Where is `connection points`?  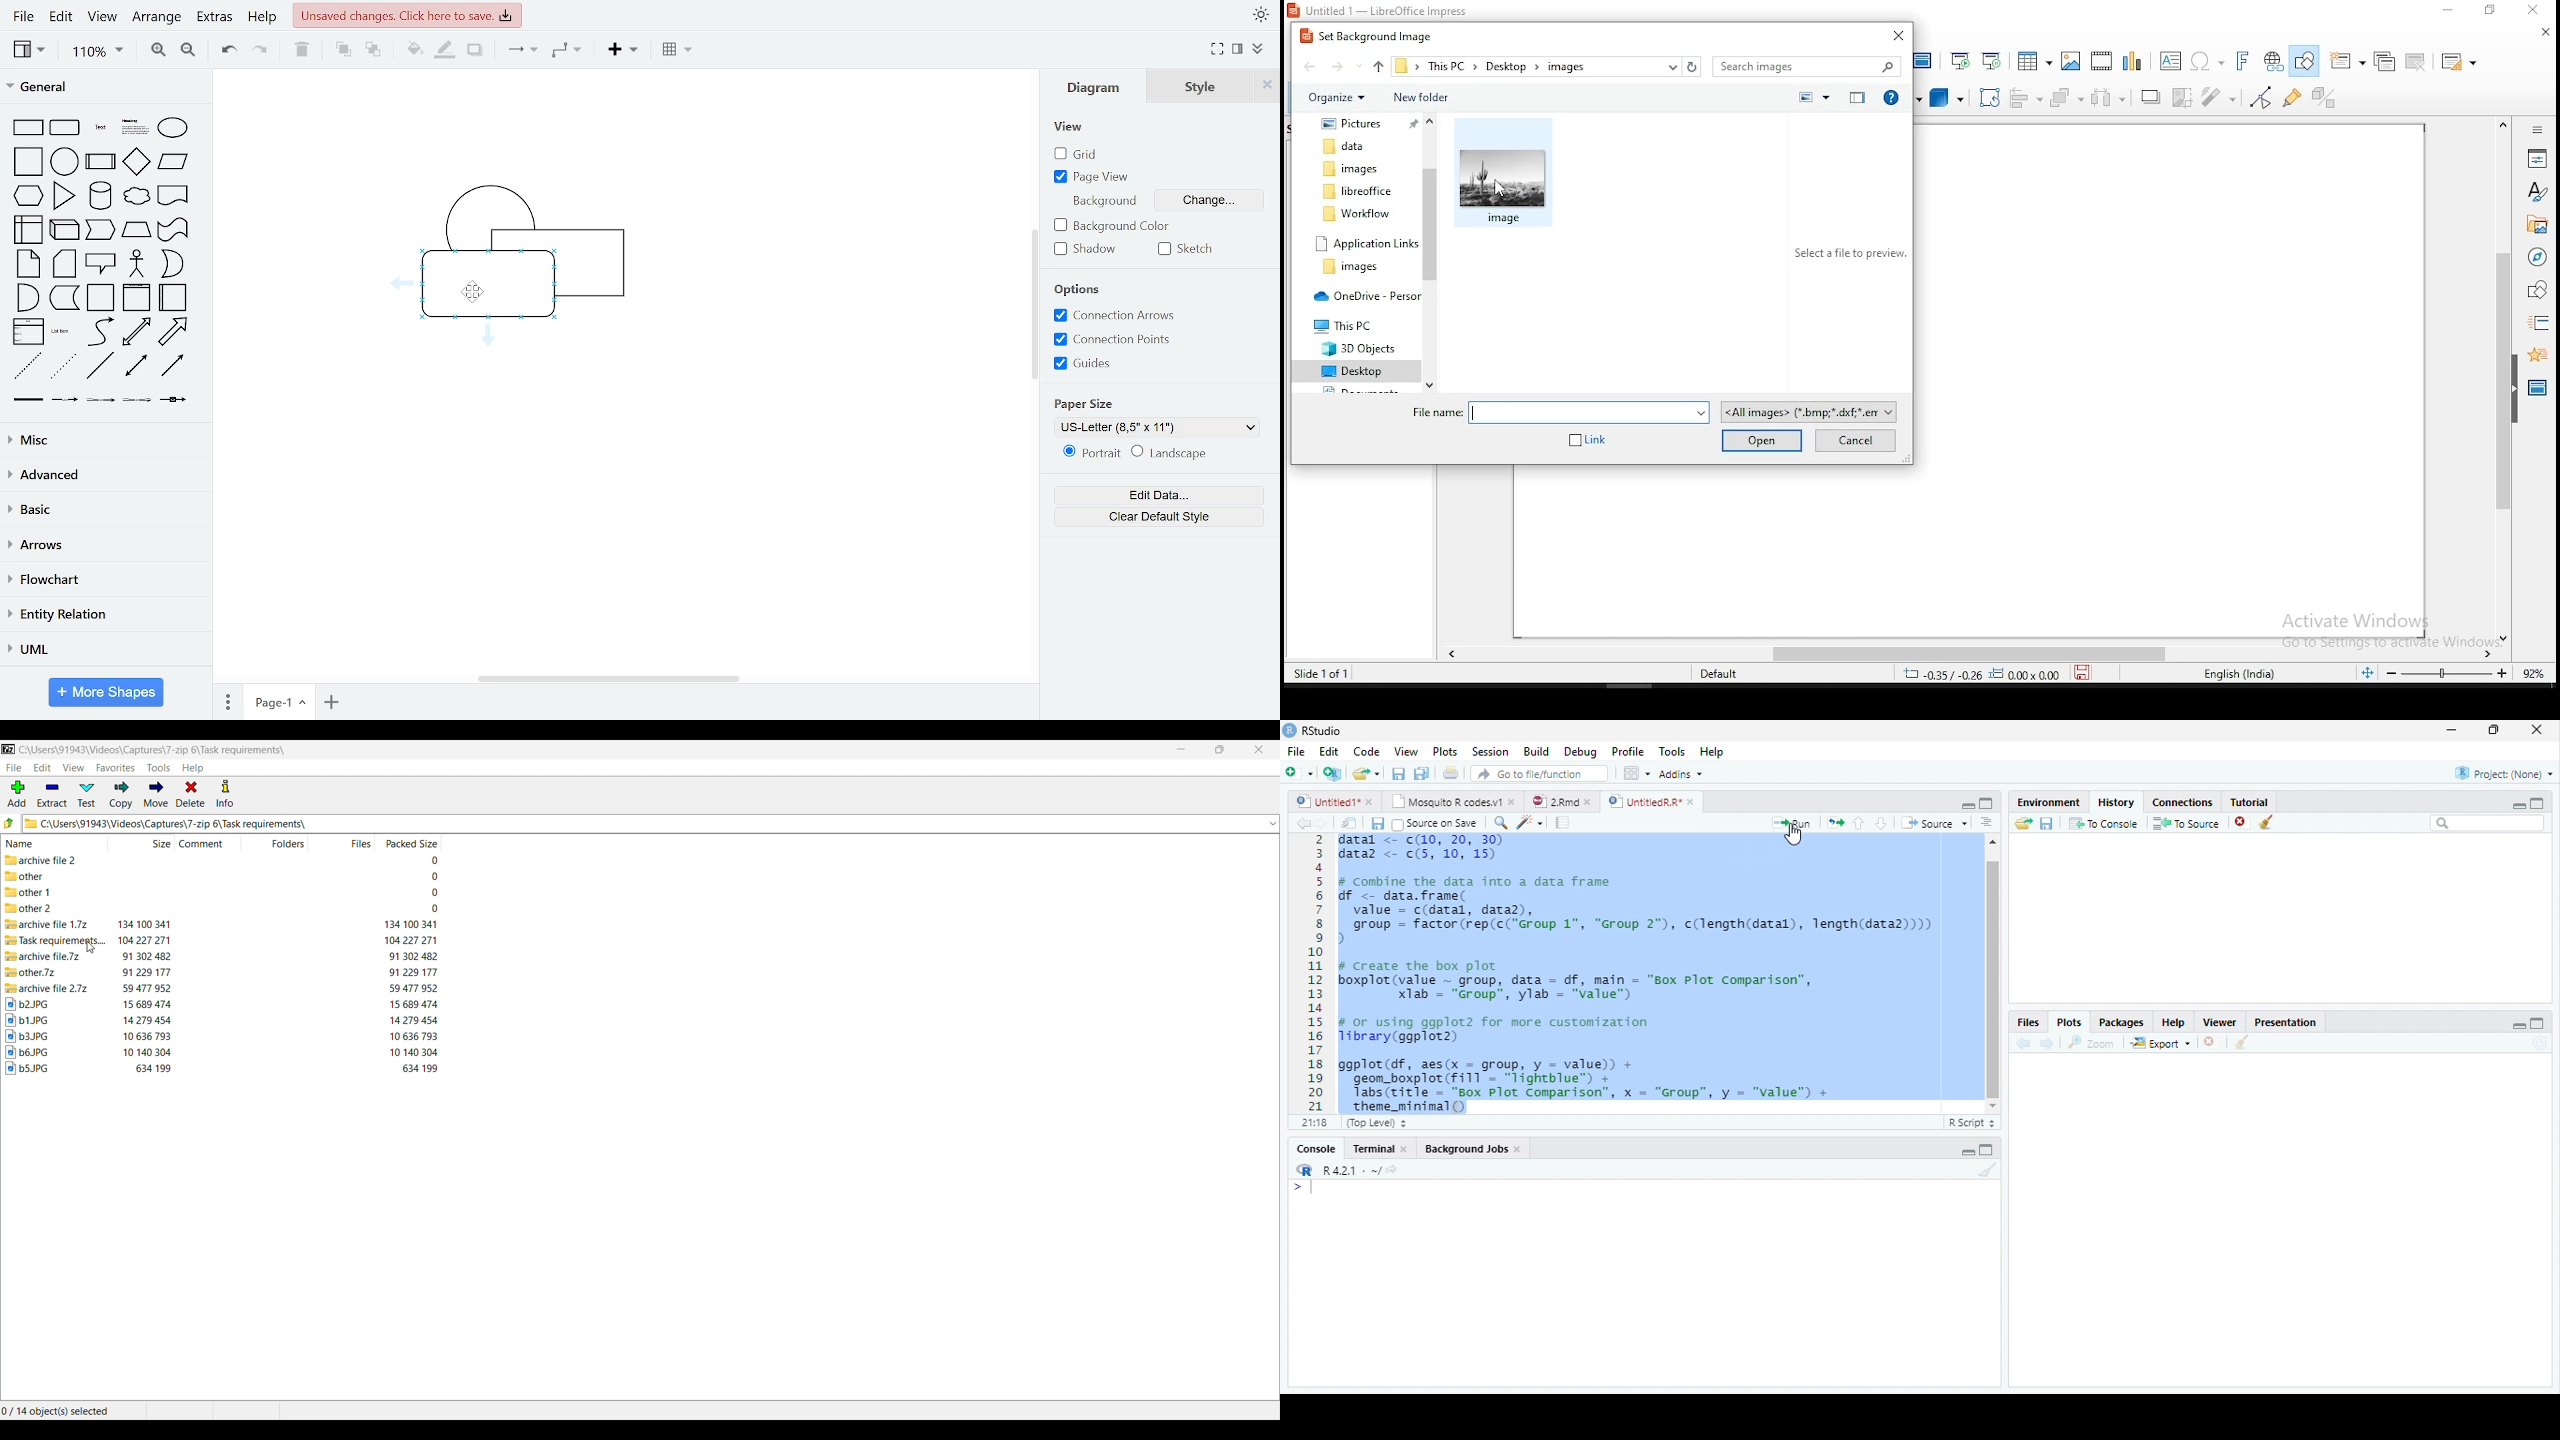 connection points is located at coordinates (1117, 339).